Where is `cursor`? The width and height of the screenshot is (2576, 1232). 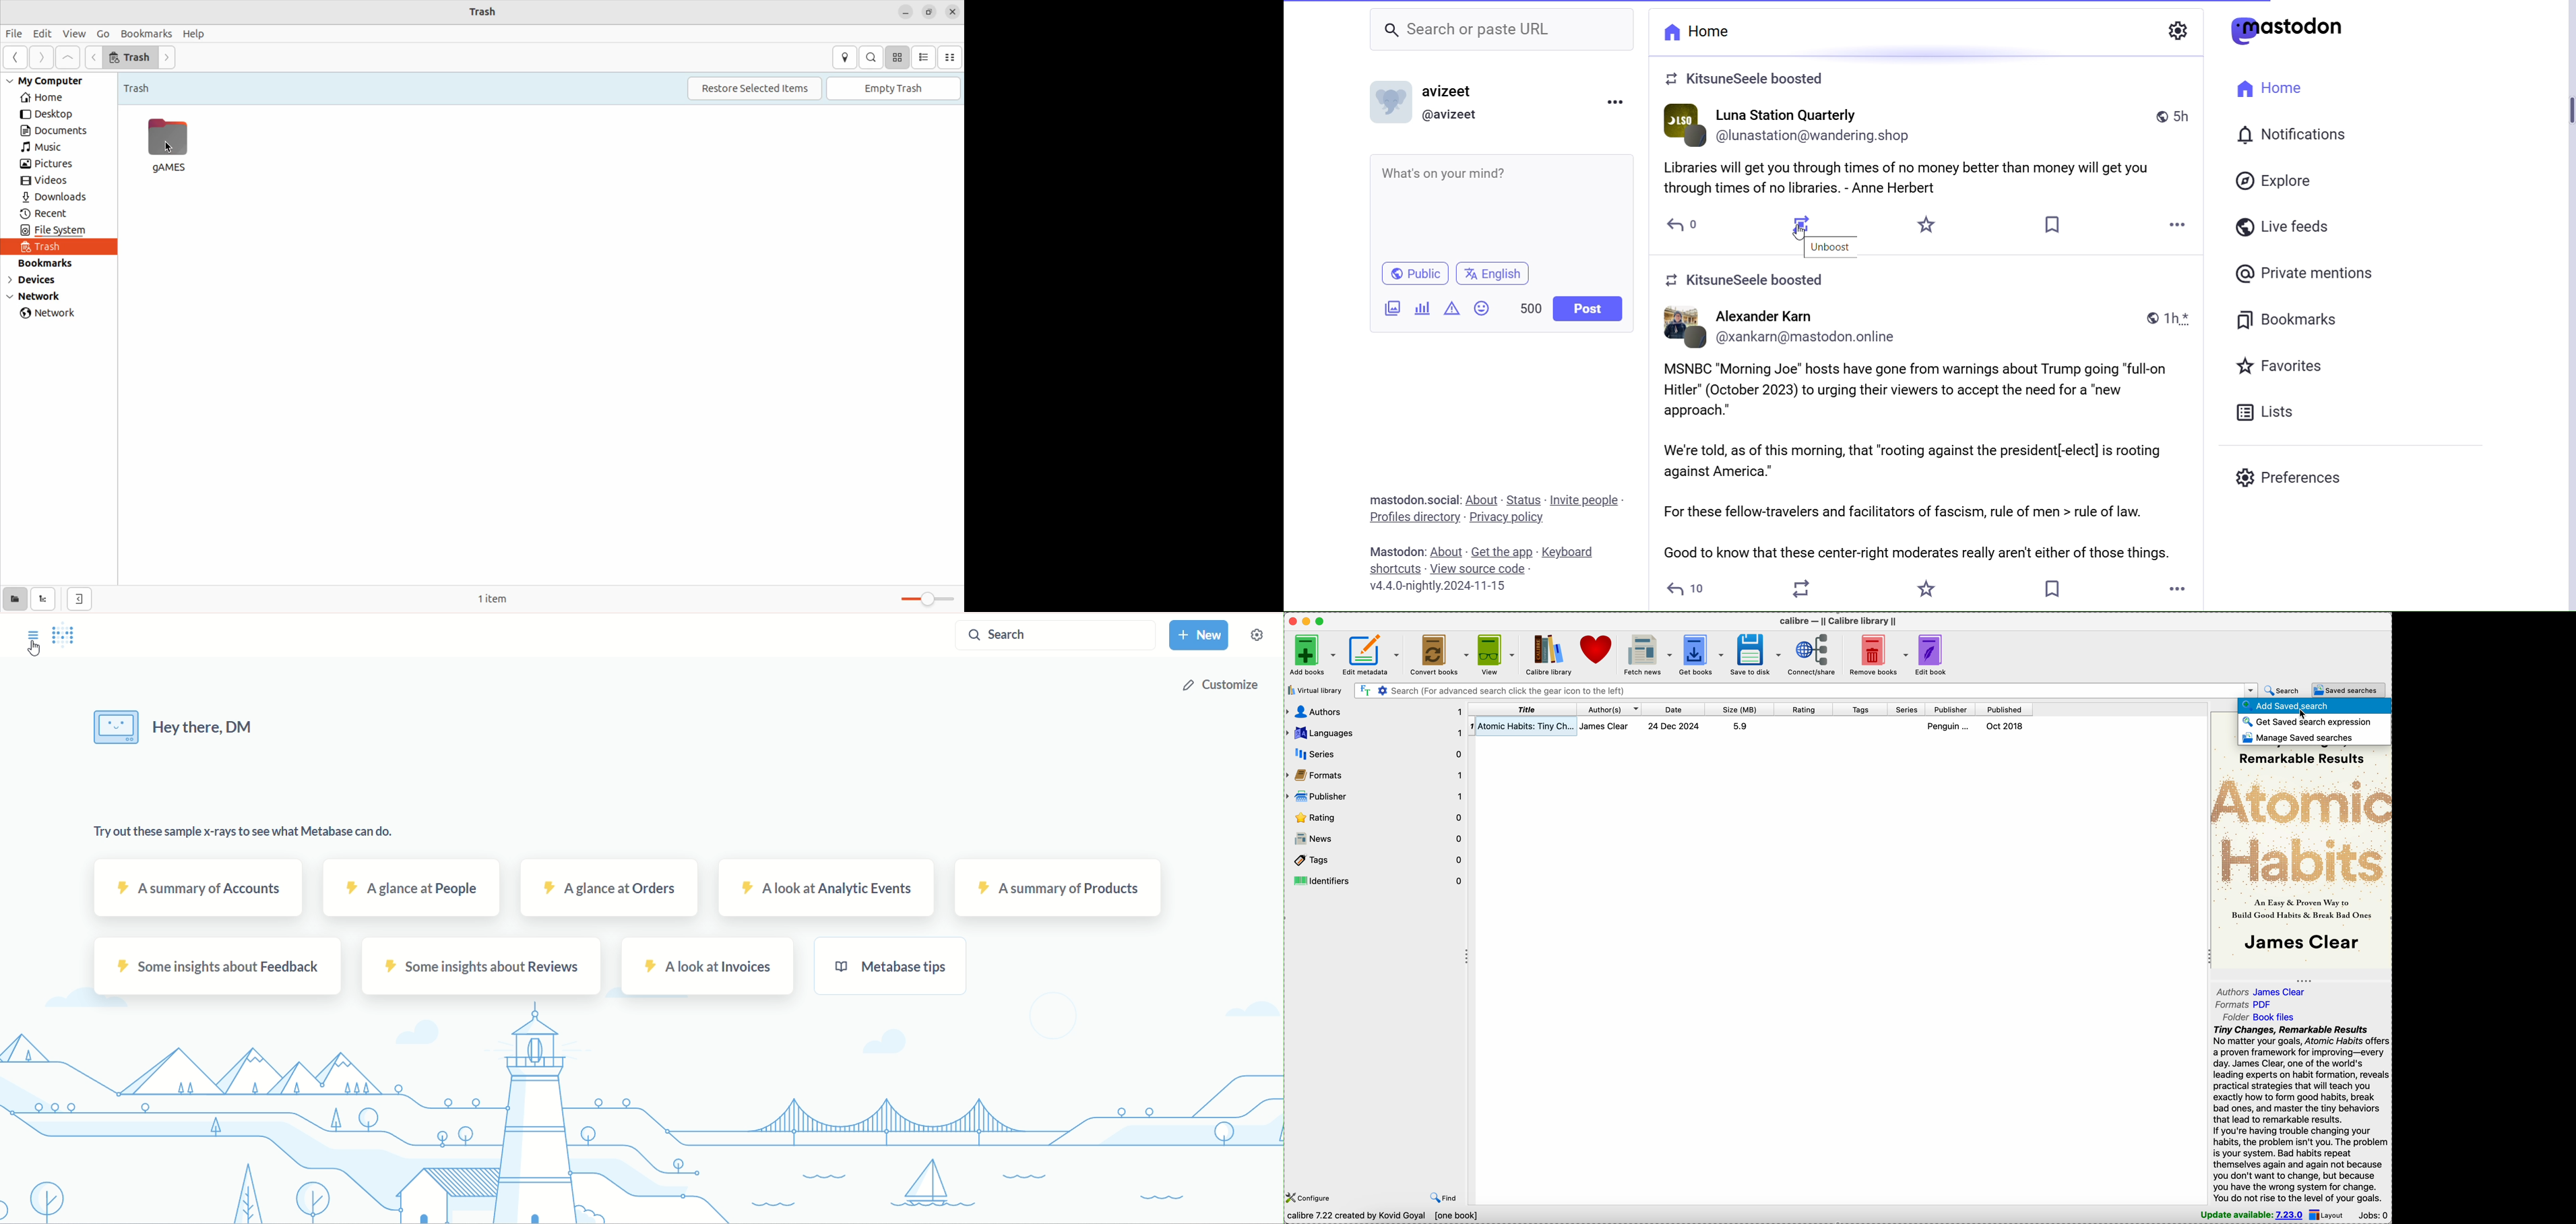
cursor is located at coordinates (2303, 713).